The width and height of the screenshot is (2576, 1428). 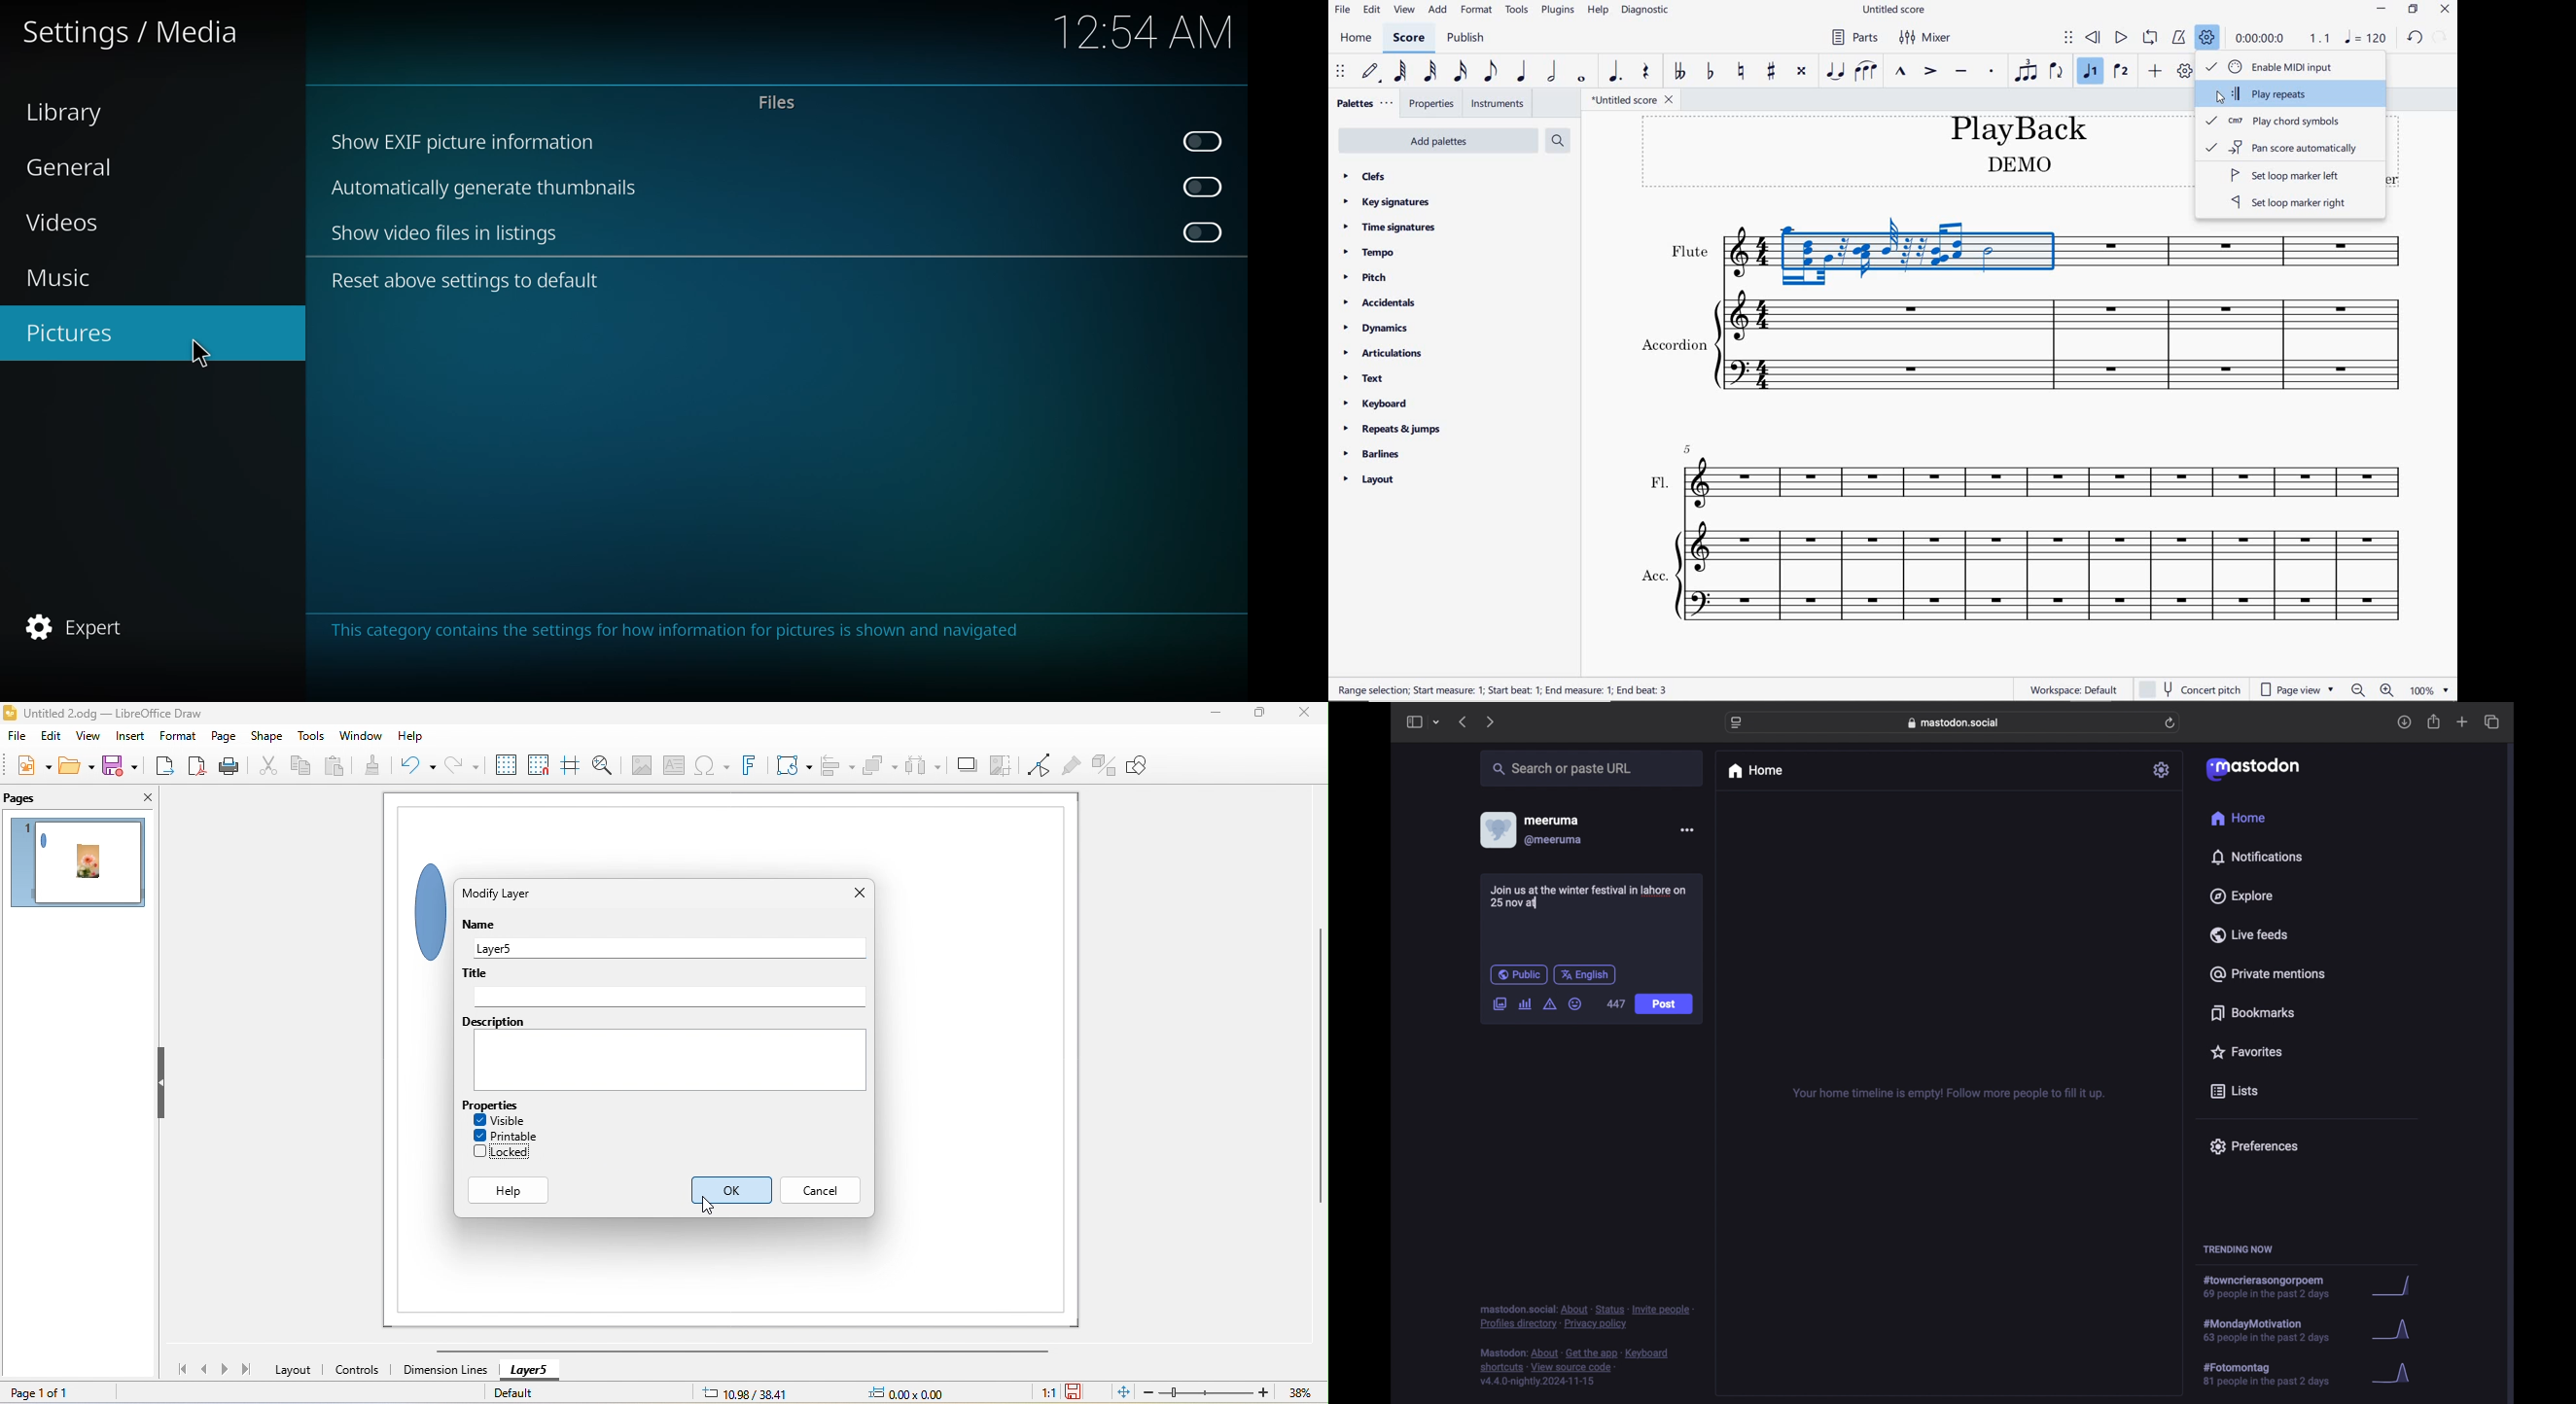 I want to click on help, so click(x=511, y=1191).